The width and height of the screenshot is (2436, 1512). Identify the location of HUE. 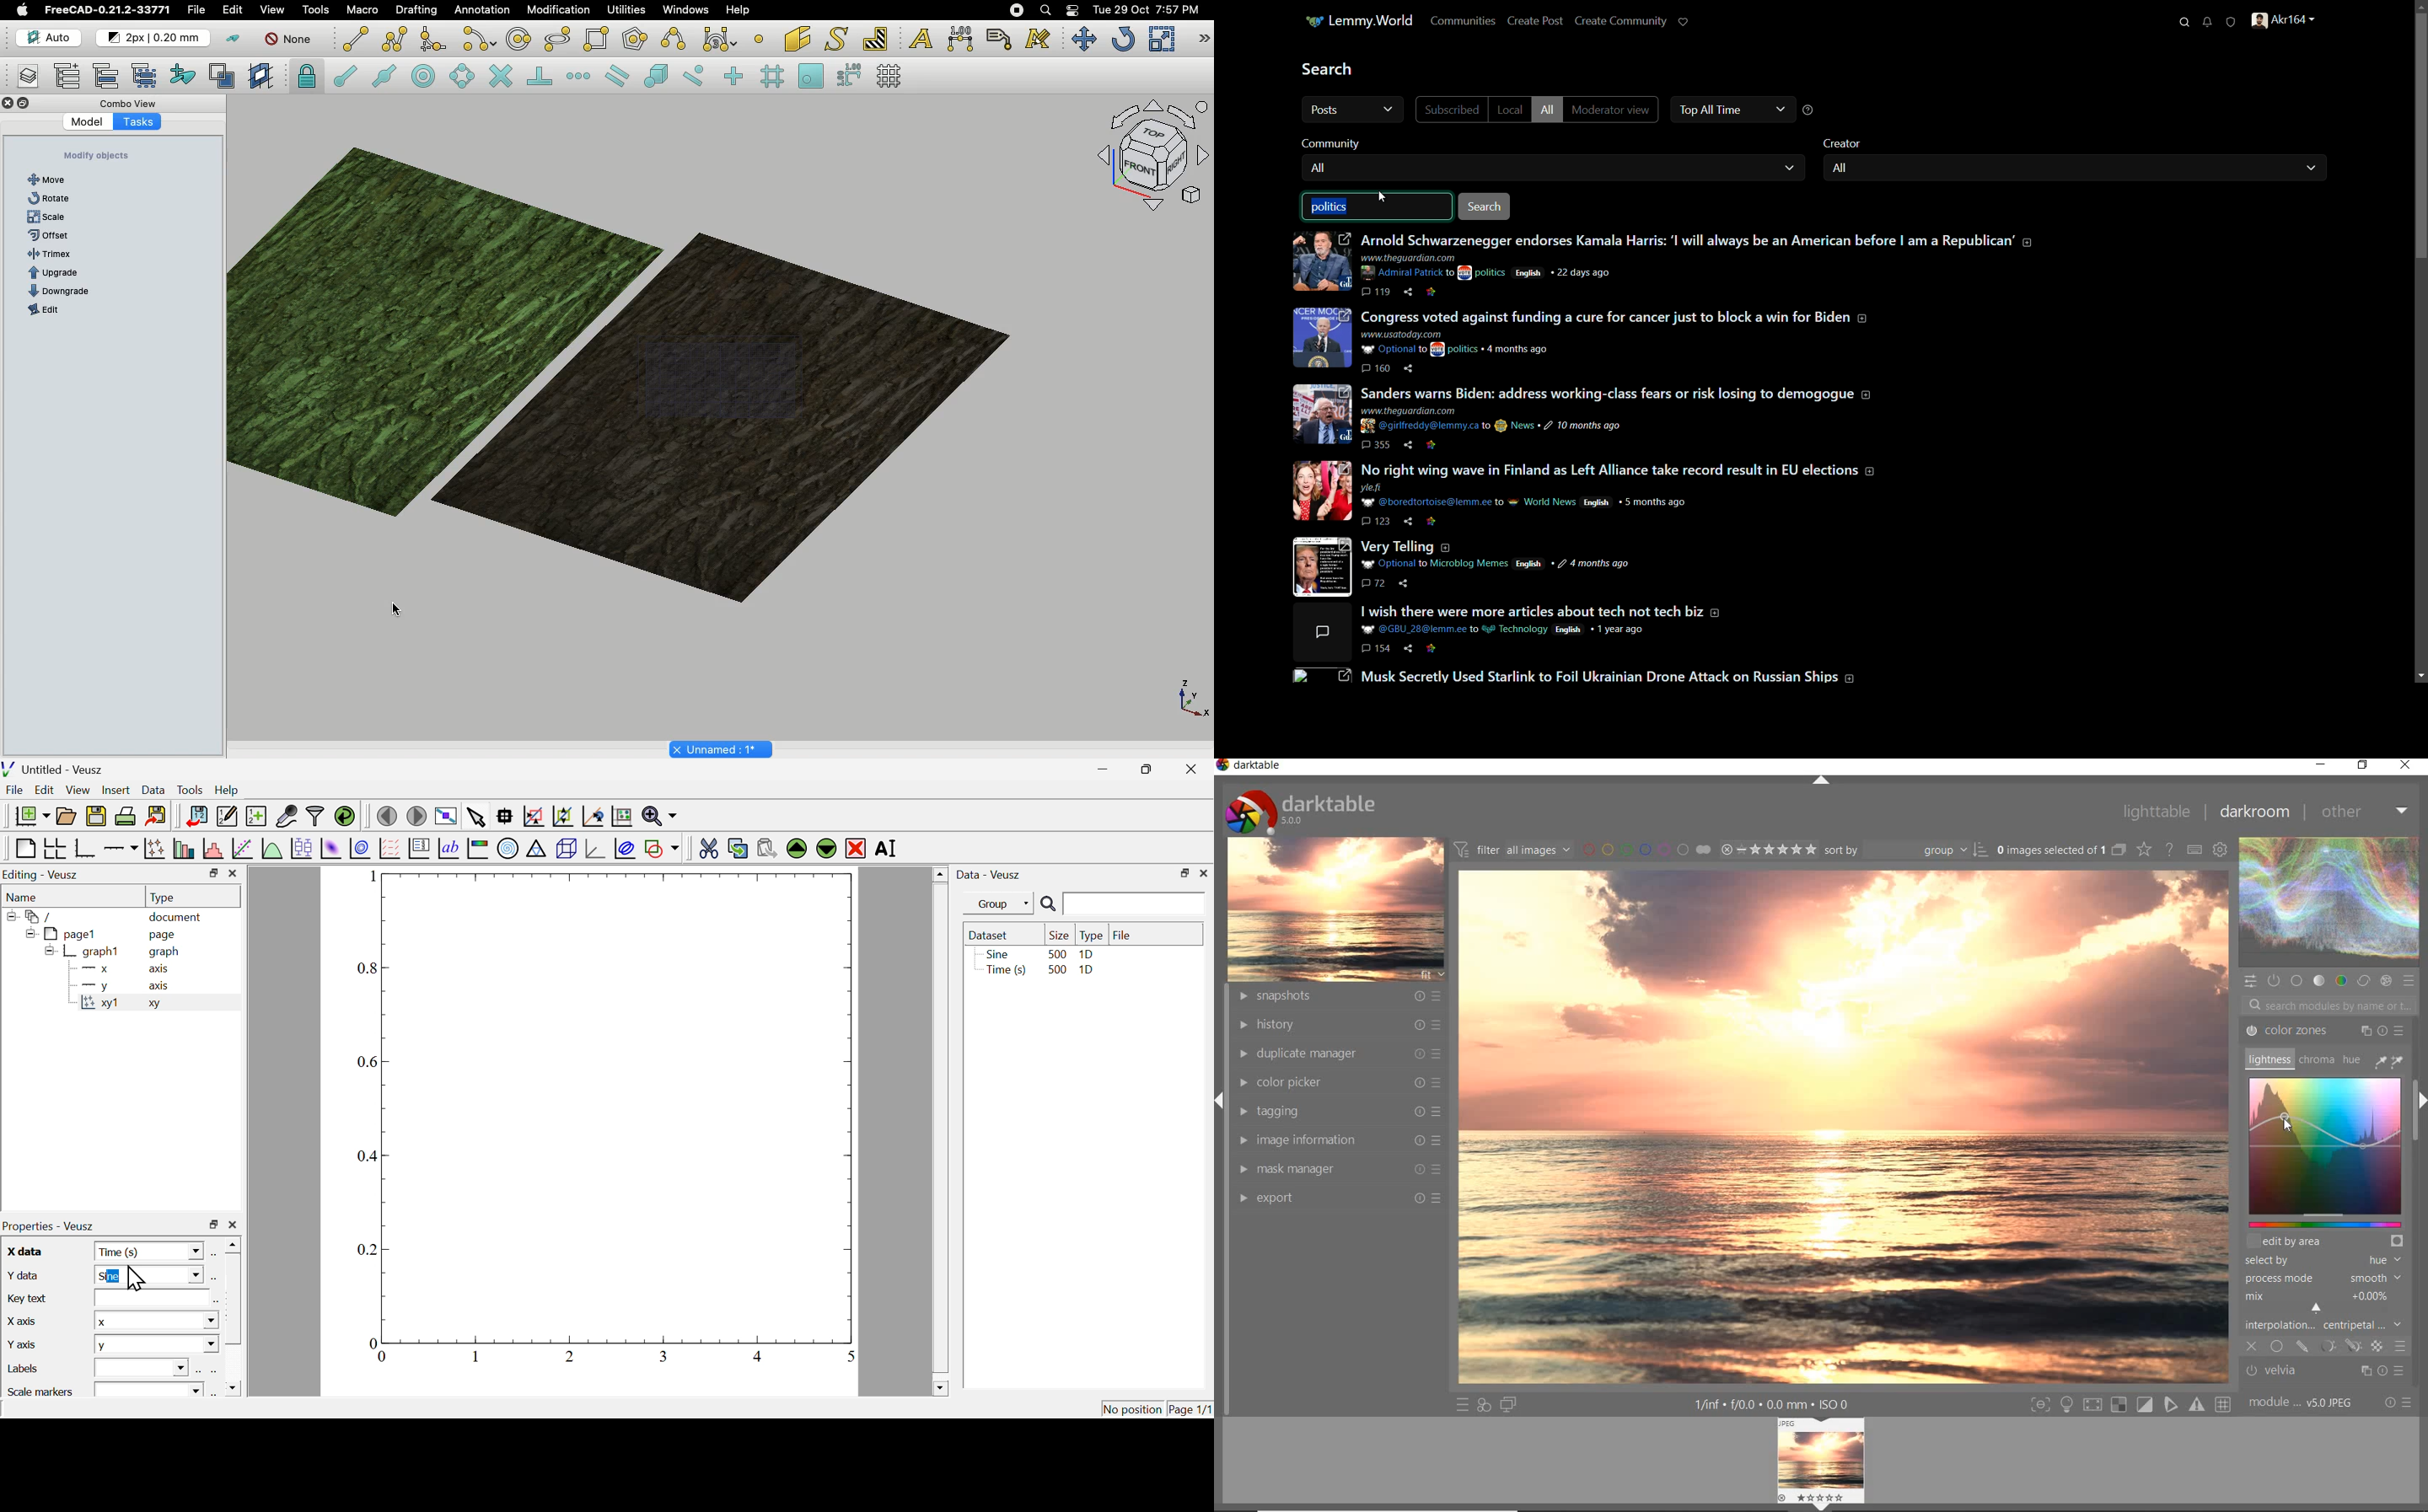
(2352, 1063).